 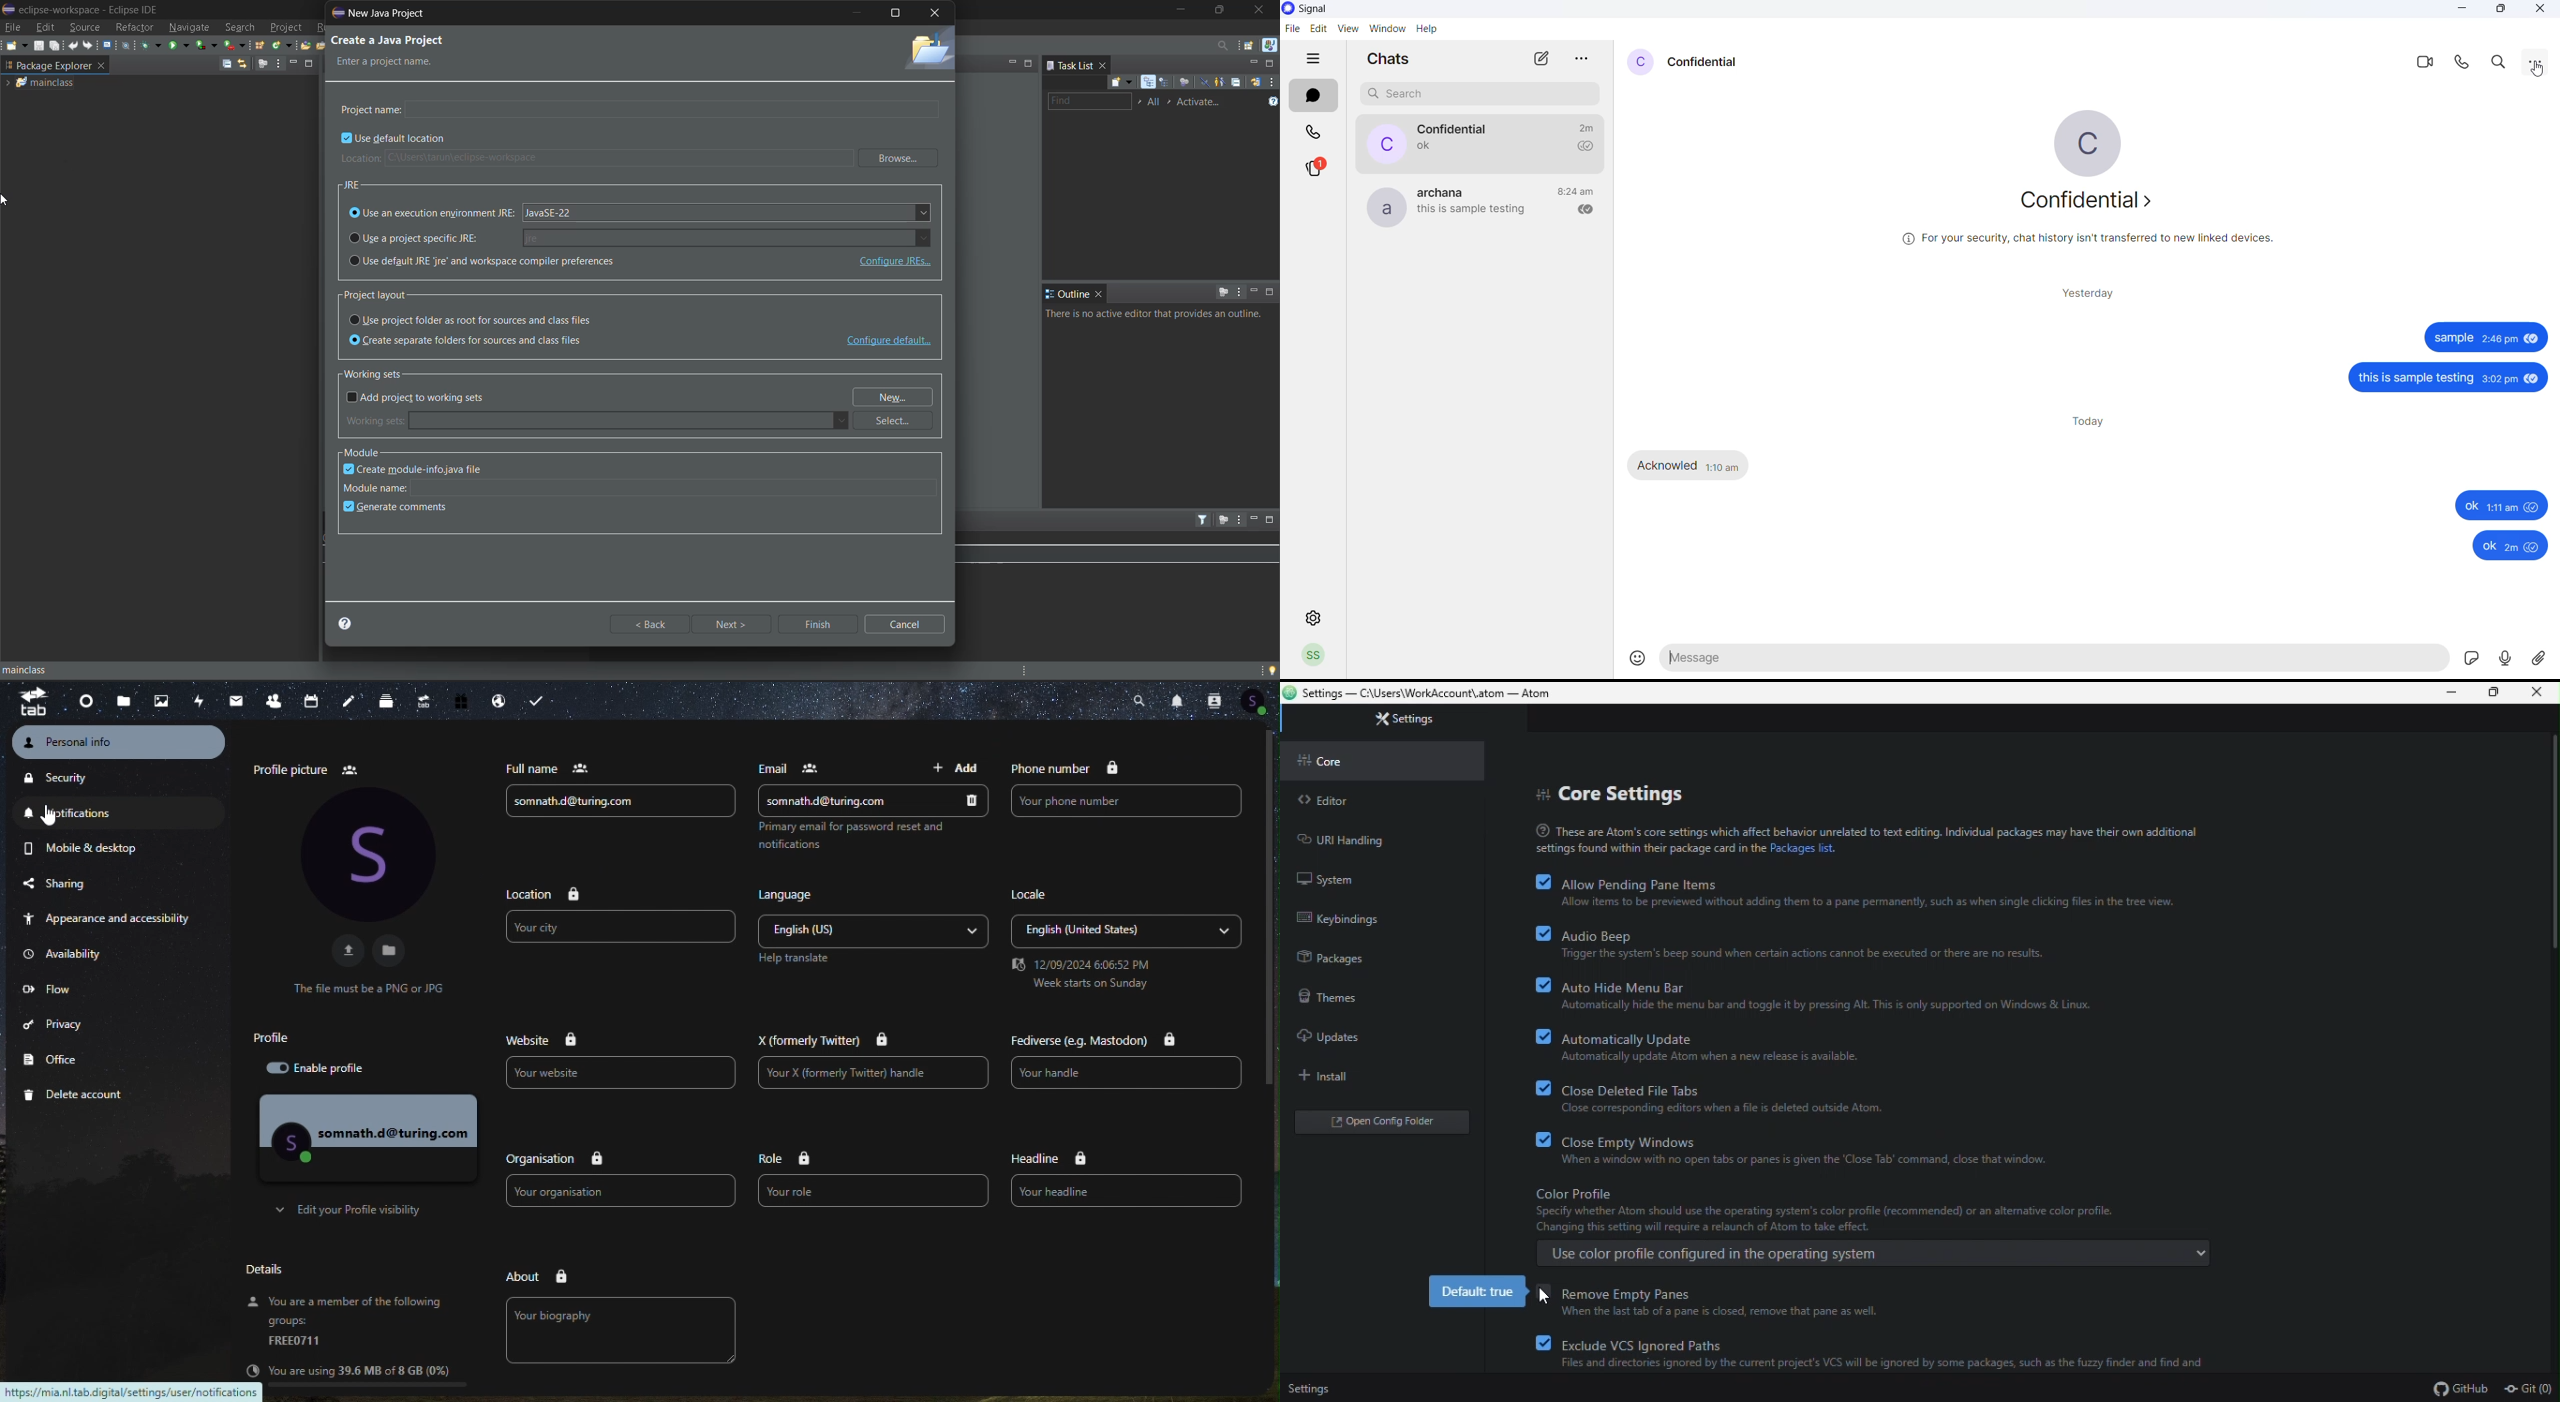 What do you see at coordinates (792, 893) in the screenshot?
I see `language` at bounding box center [792, 893].